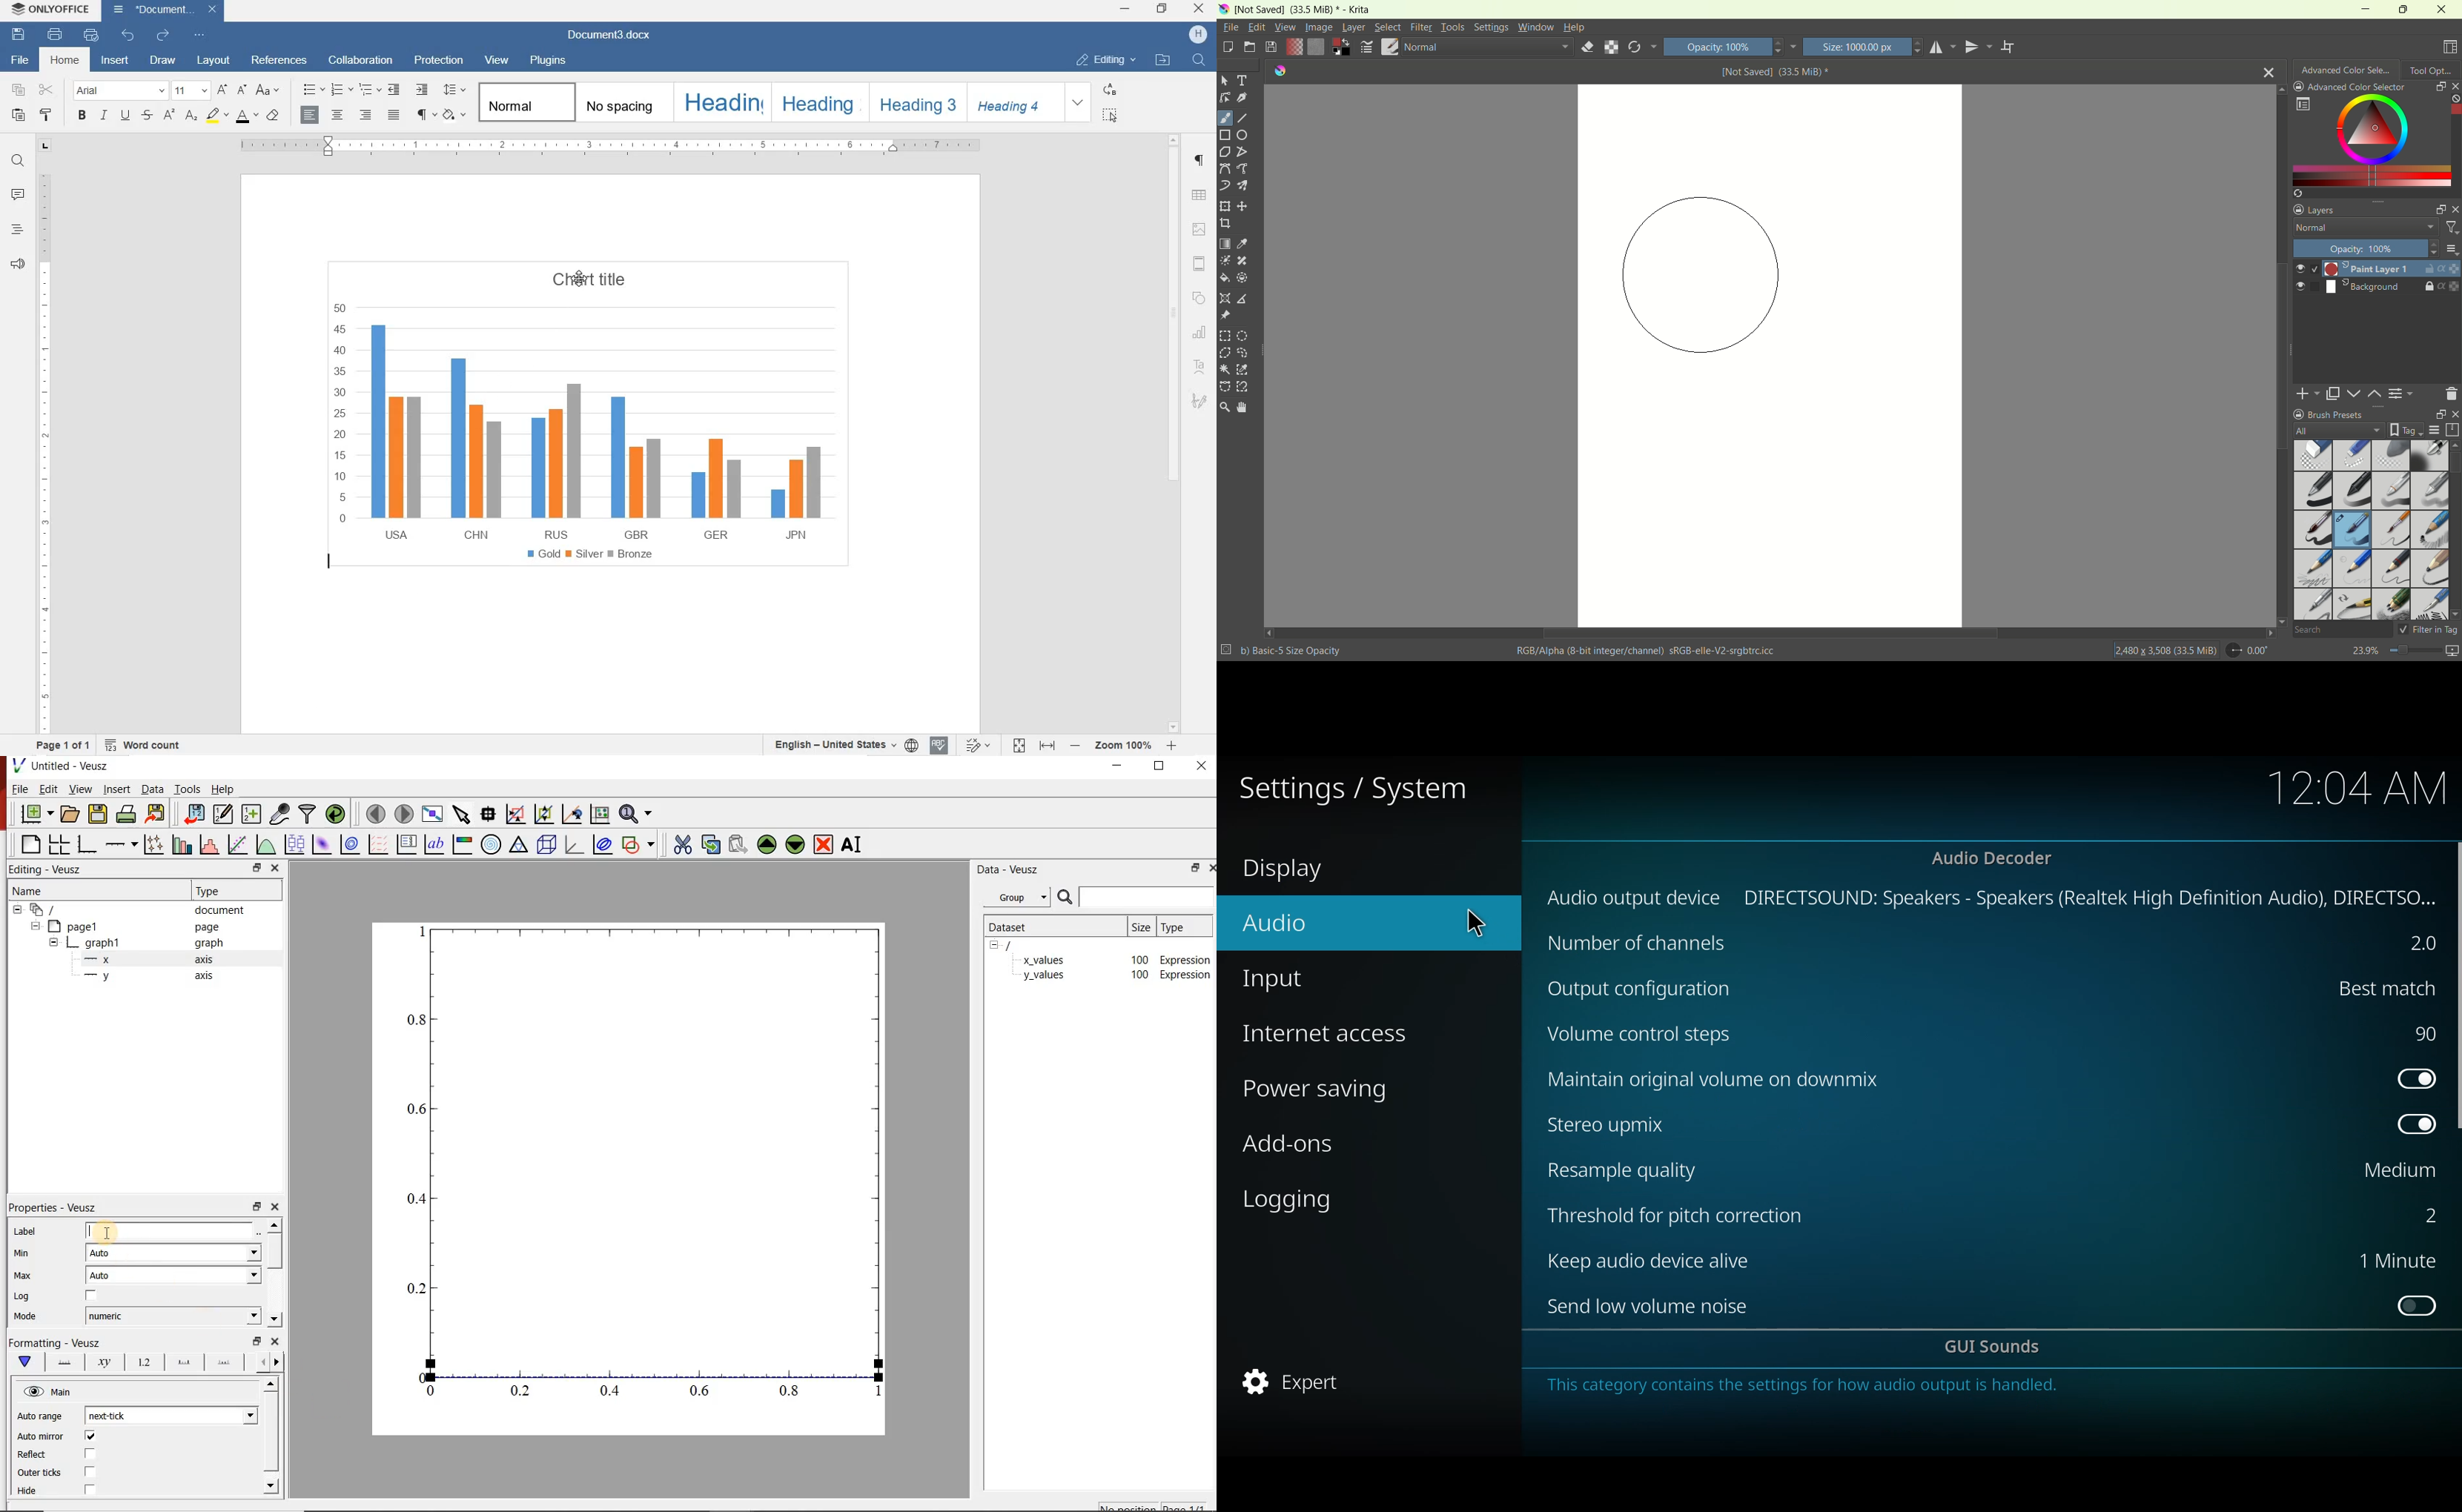 The image size is (2464, 1512). What do you see at coordinates (351, 844) in the screenshot?
I see `plot 2d dataset as contours` at bounding box center [351, 844].